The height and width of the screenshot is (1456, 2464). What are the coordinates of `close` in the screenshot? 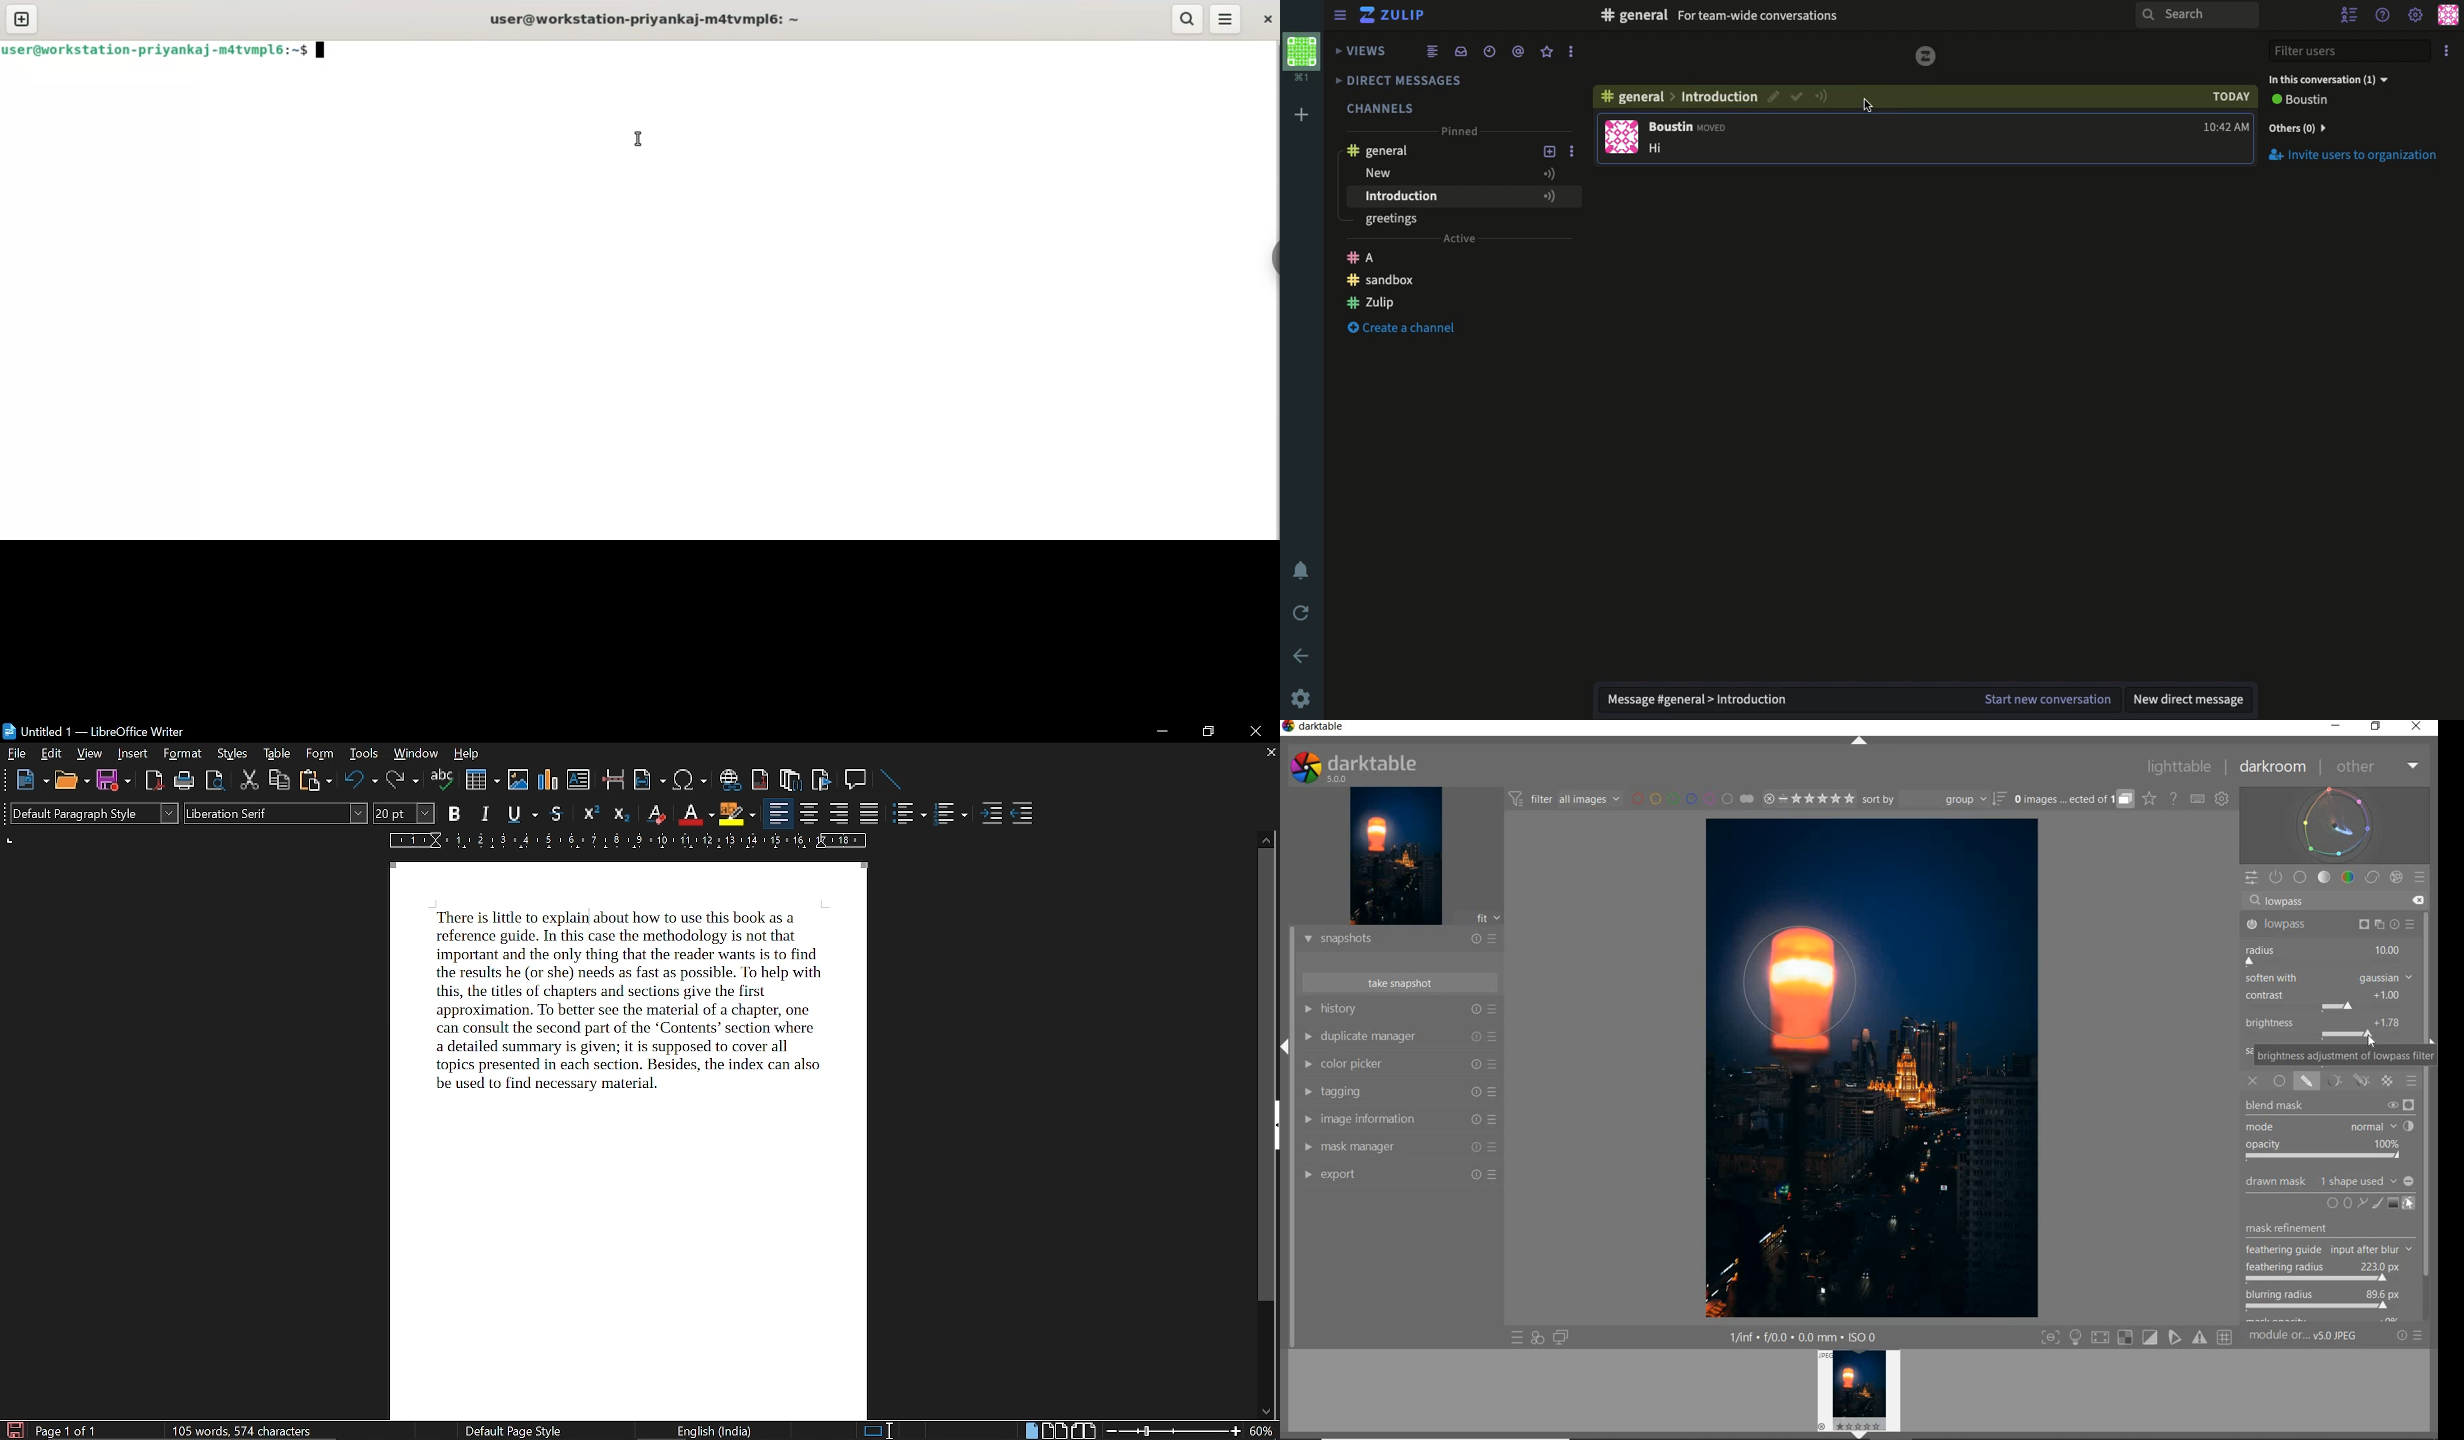 It's located at (1269, 19).